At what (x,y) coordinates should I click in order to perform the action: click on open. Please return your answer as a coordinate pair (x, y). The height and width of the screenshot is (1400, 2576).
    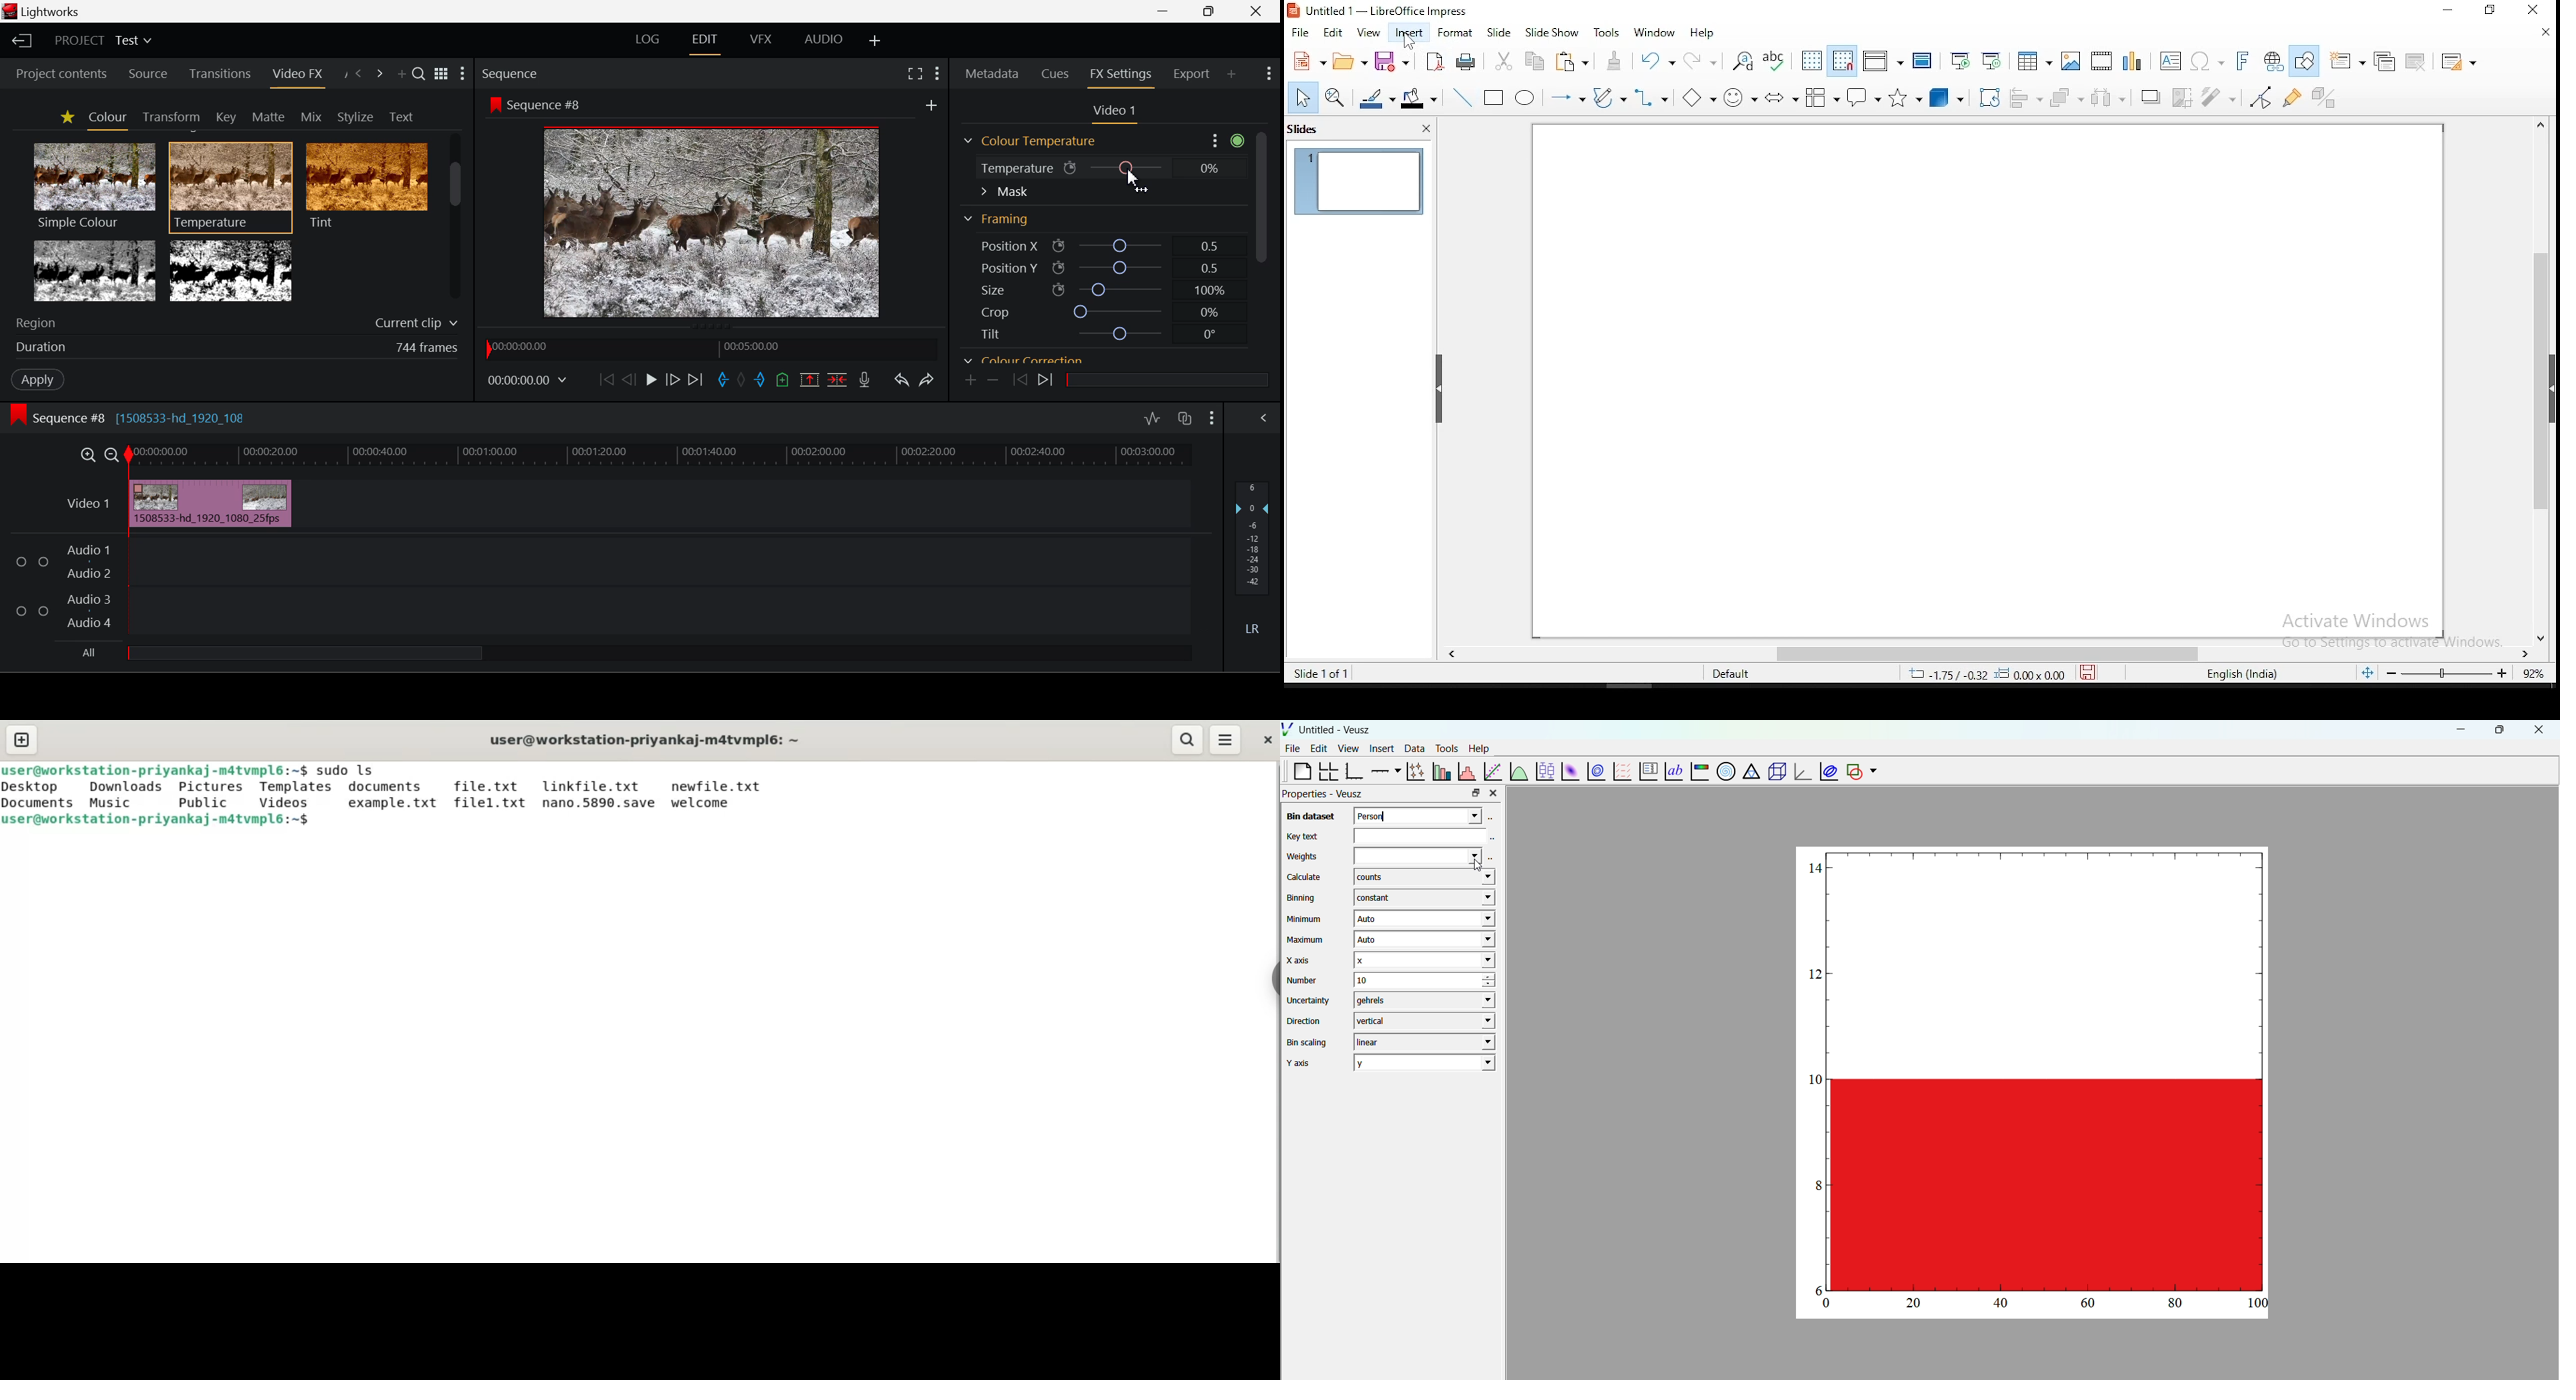
    Looking at the image, I should click on (1353, 61).